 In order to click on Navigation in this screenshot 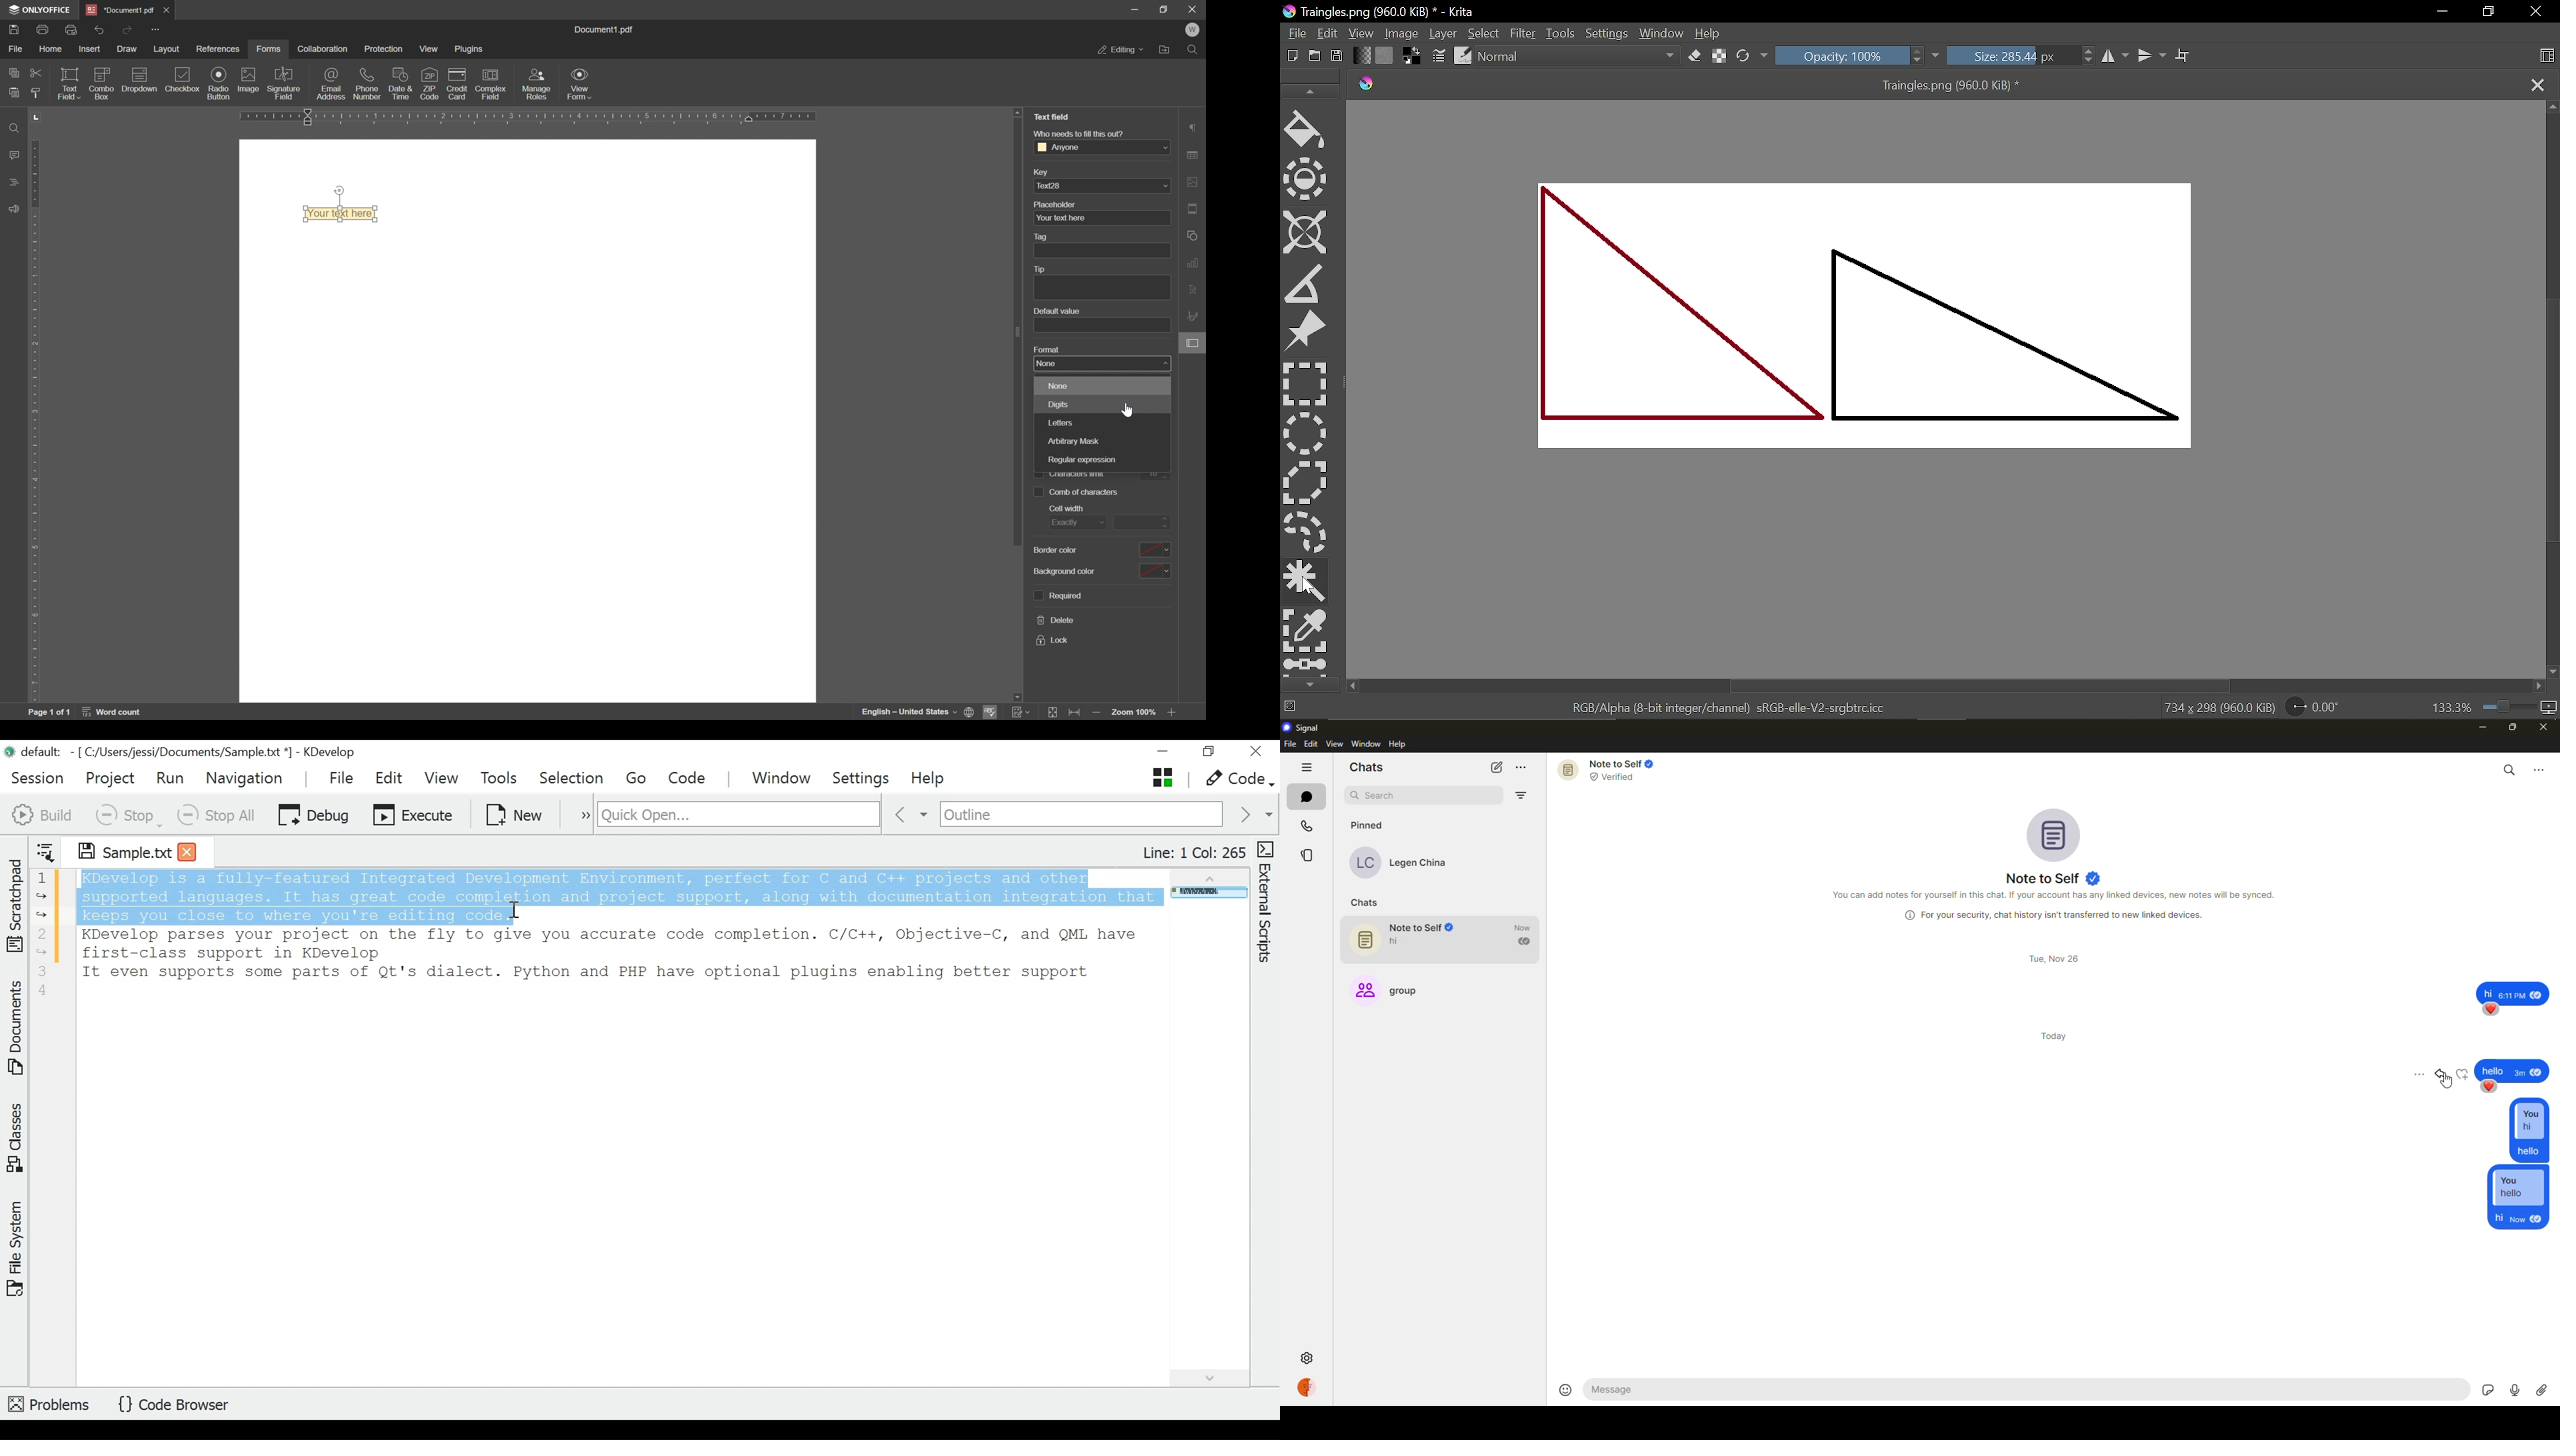, I will do `click(247, 778)`.